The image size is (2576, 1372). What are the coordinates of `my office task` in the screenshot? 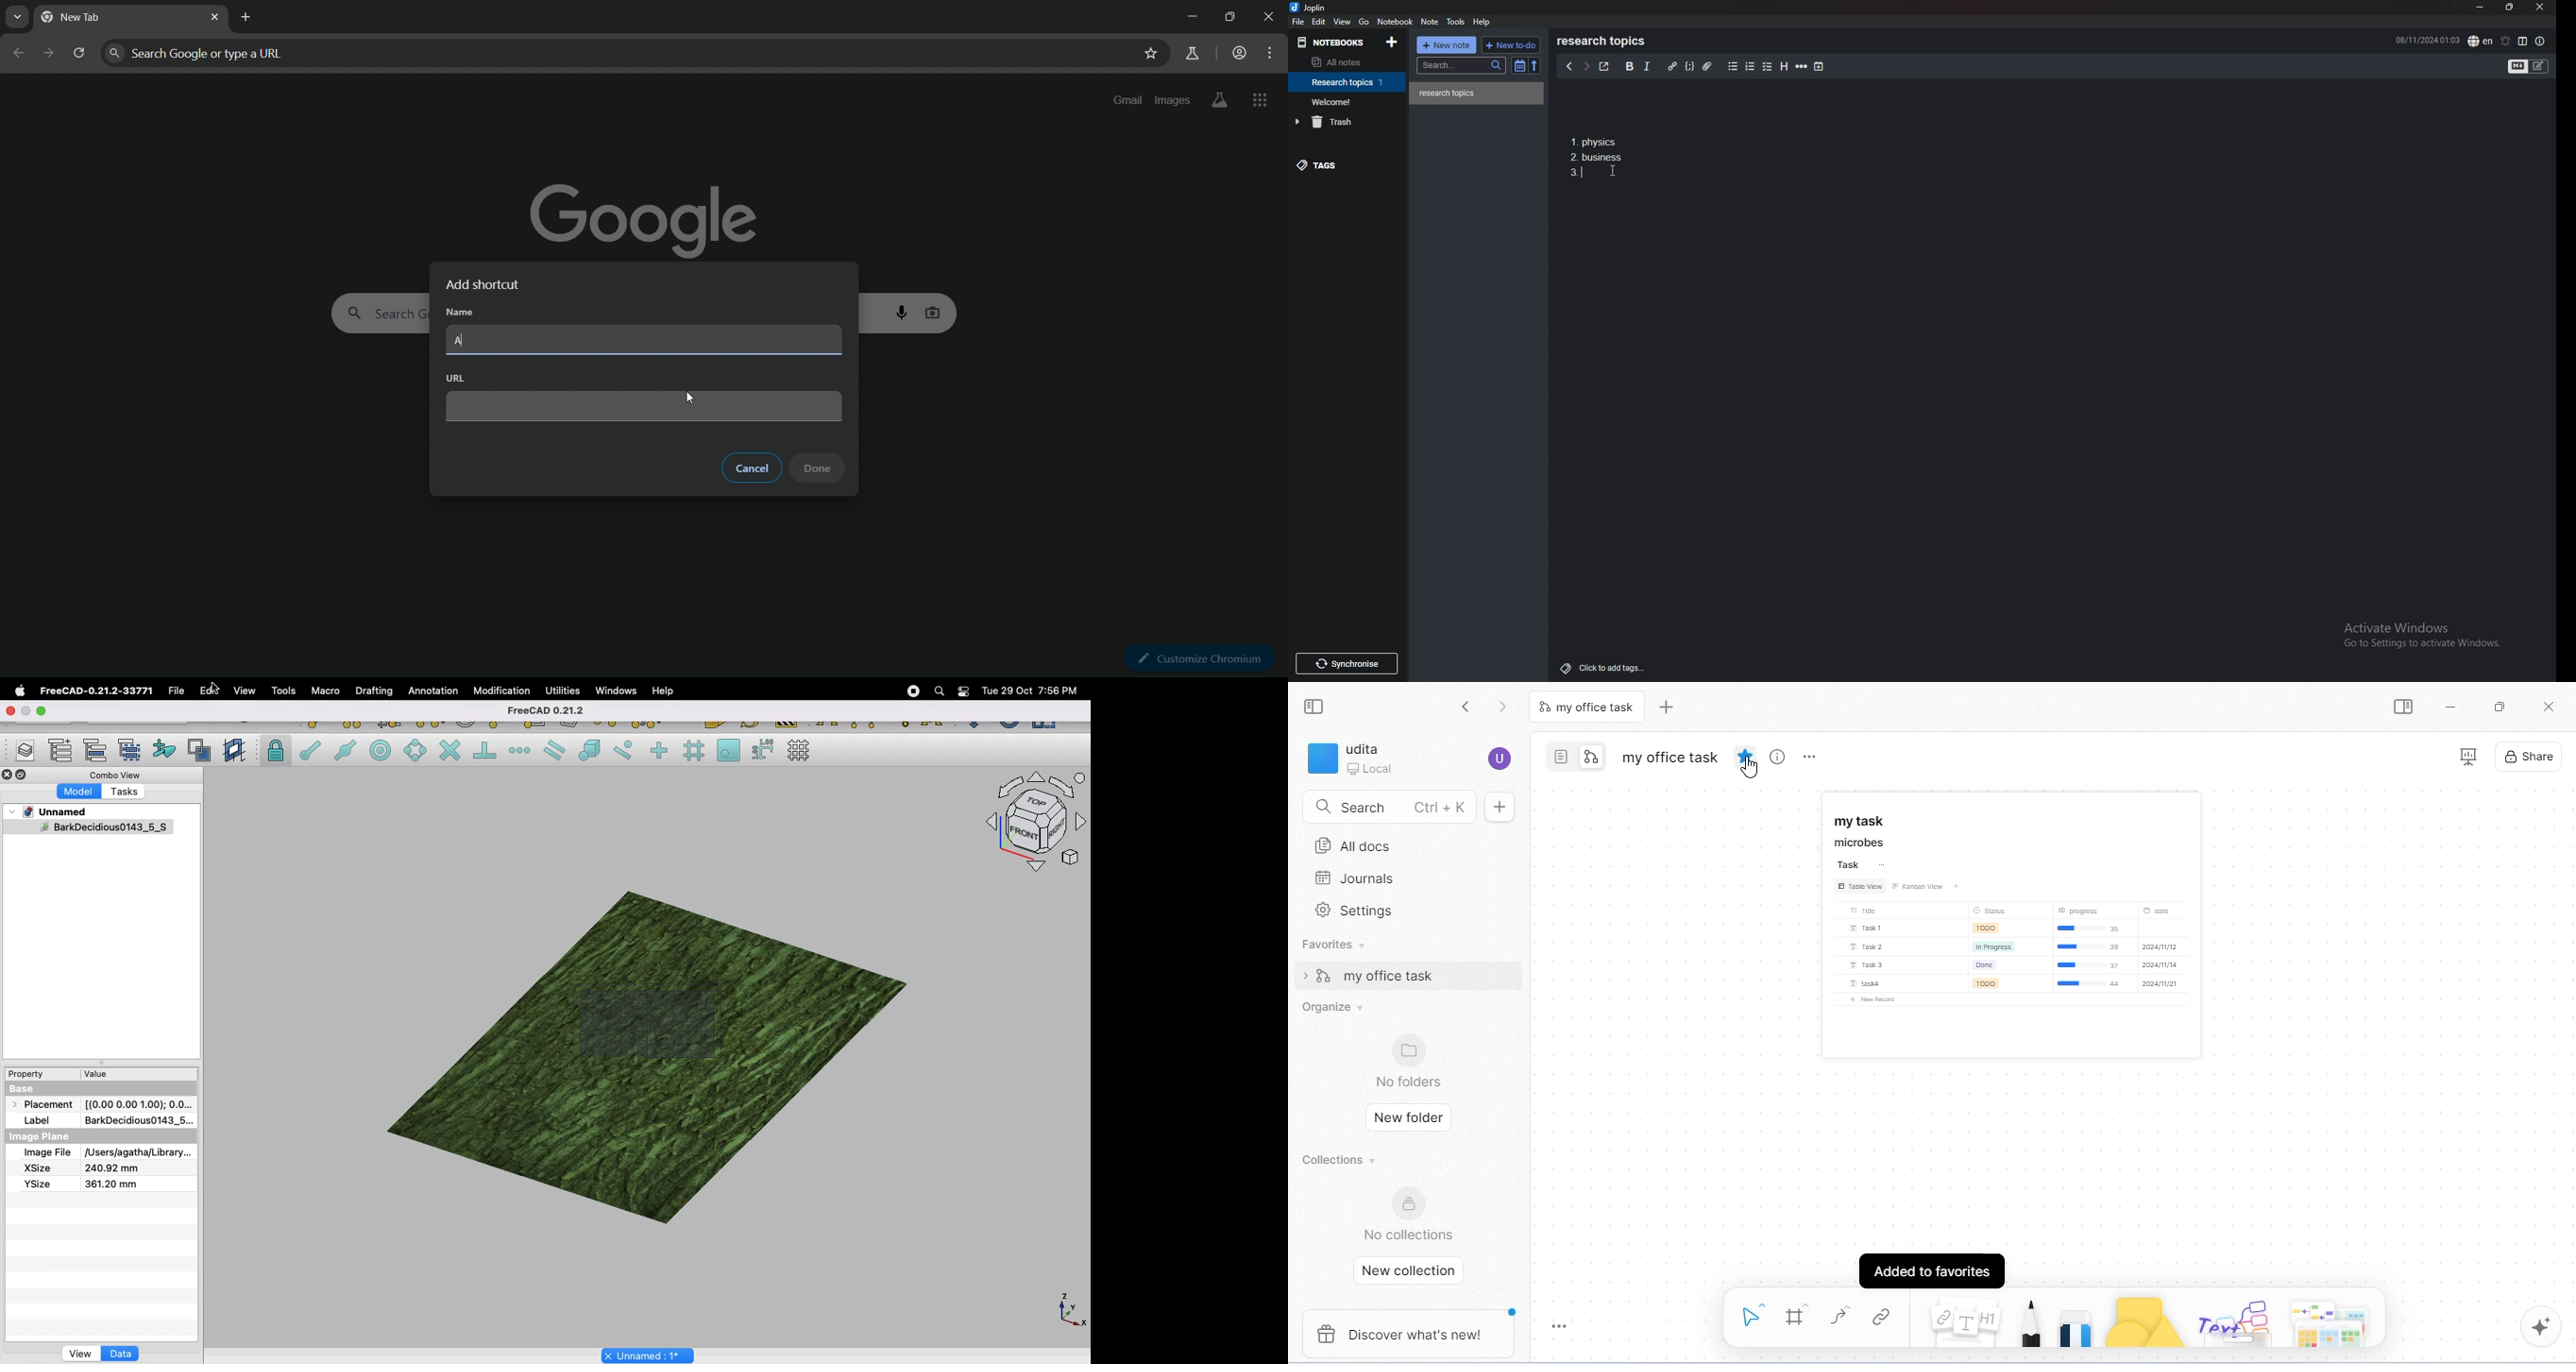 It's located at (1672, 757).